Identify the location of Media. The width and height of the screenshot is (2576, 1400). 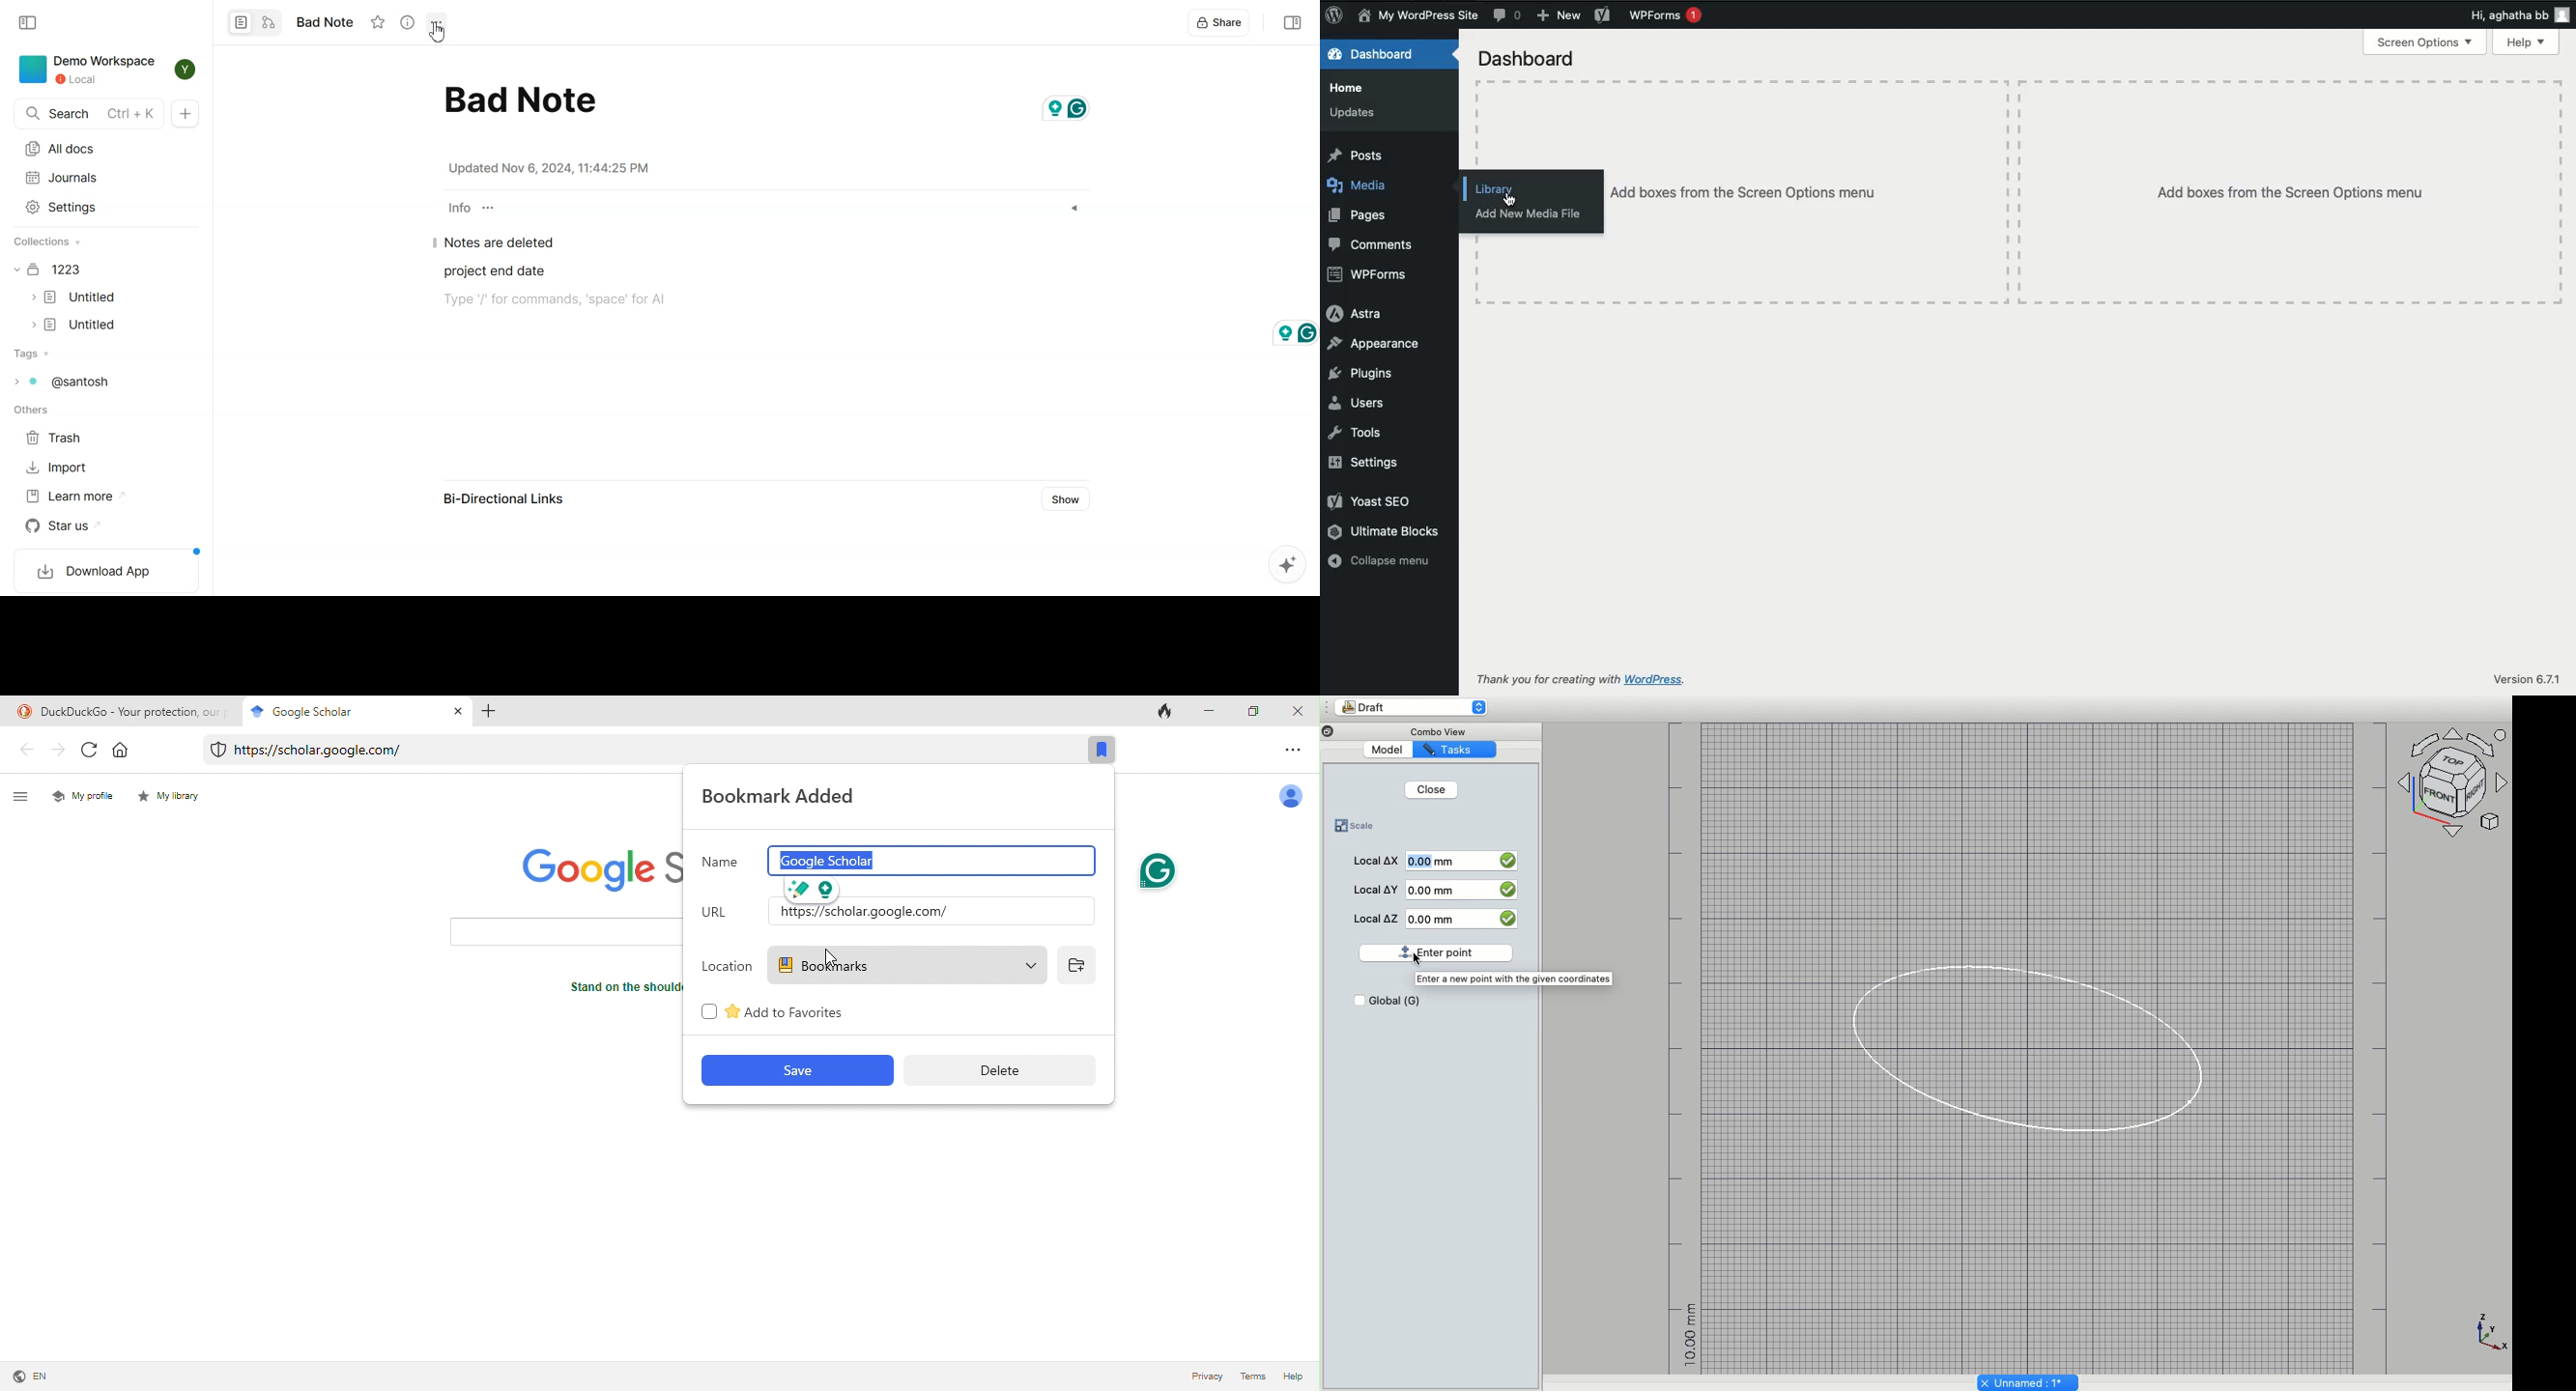
(1363, 186).